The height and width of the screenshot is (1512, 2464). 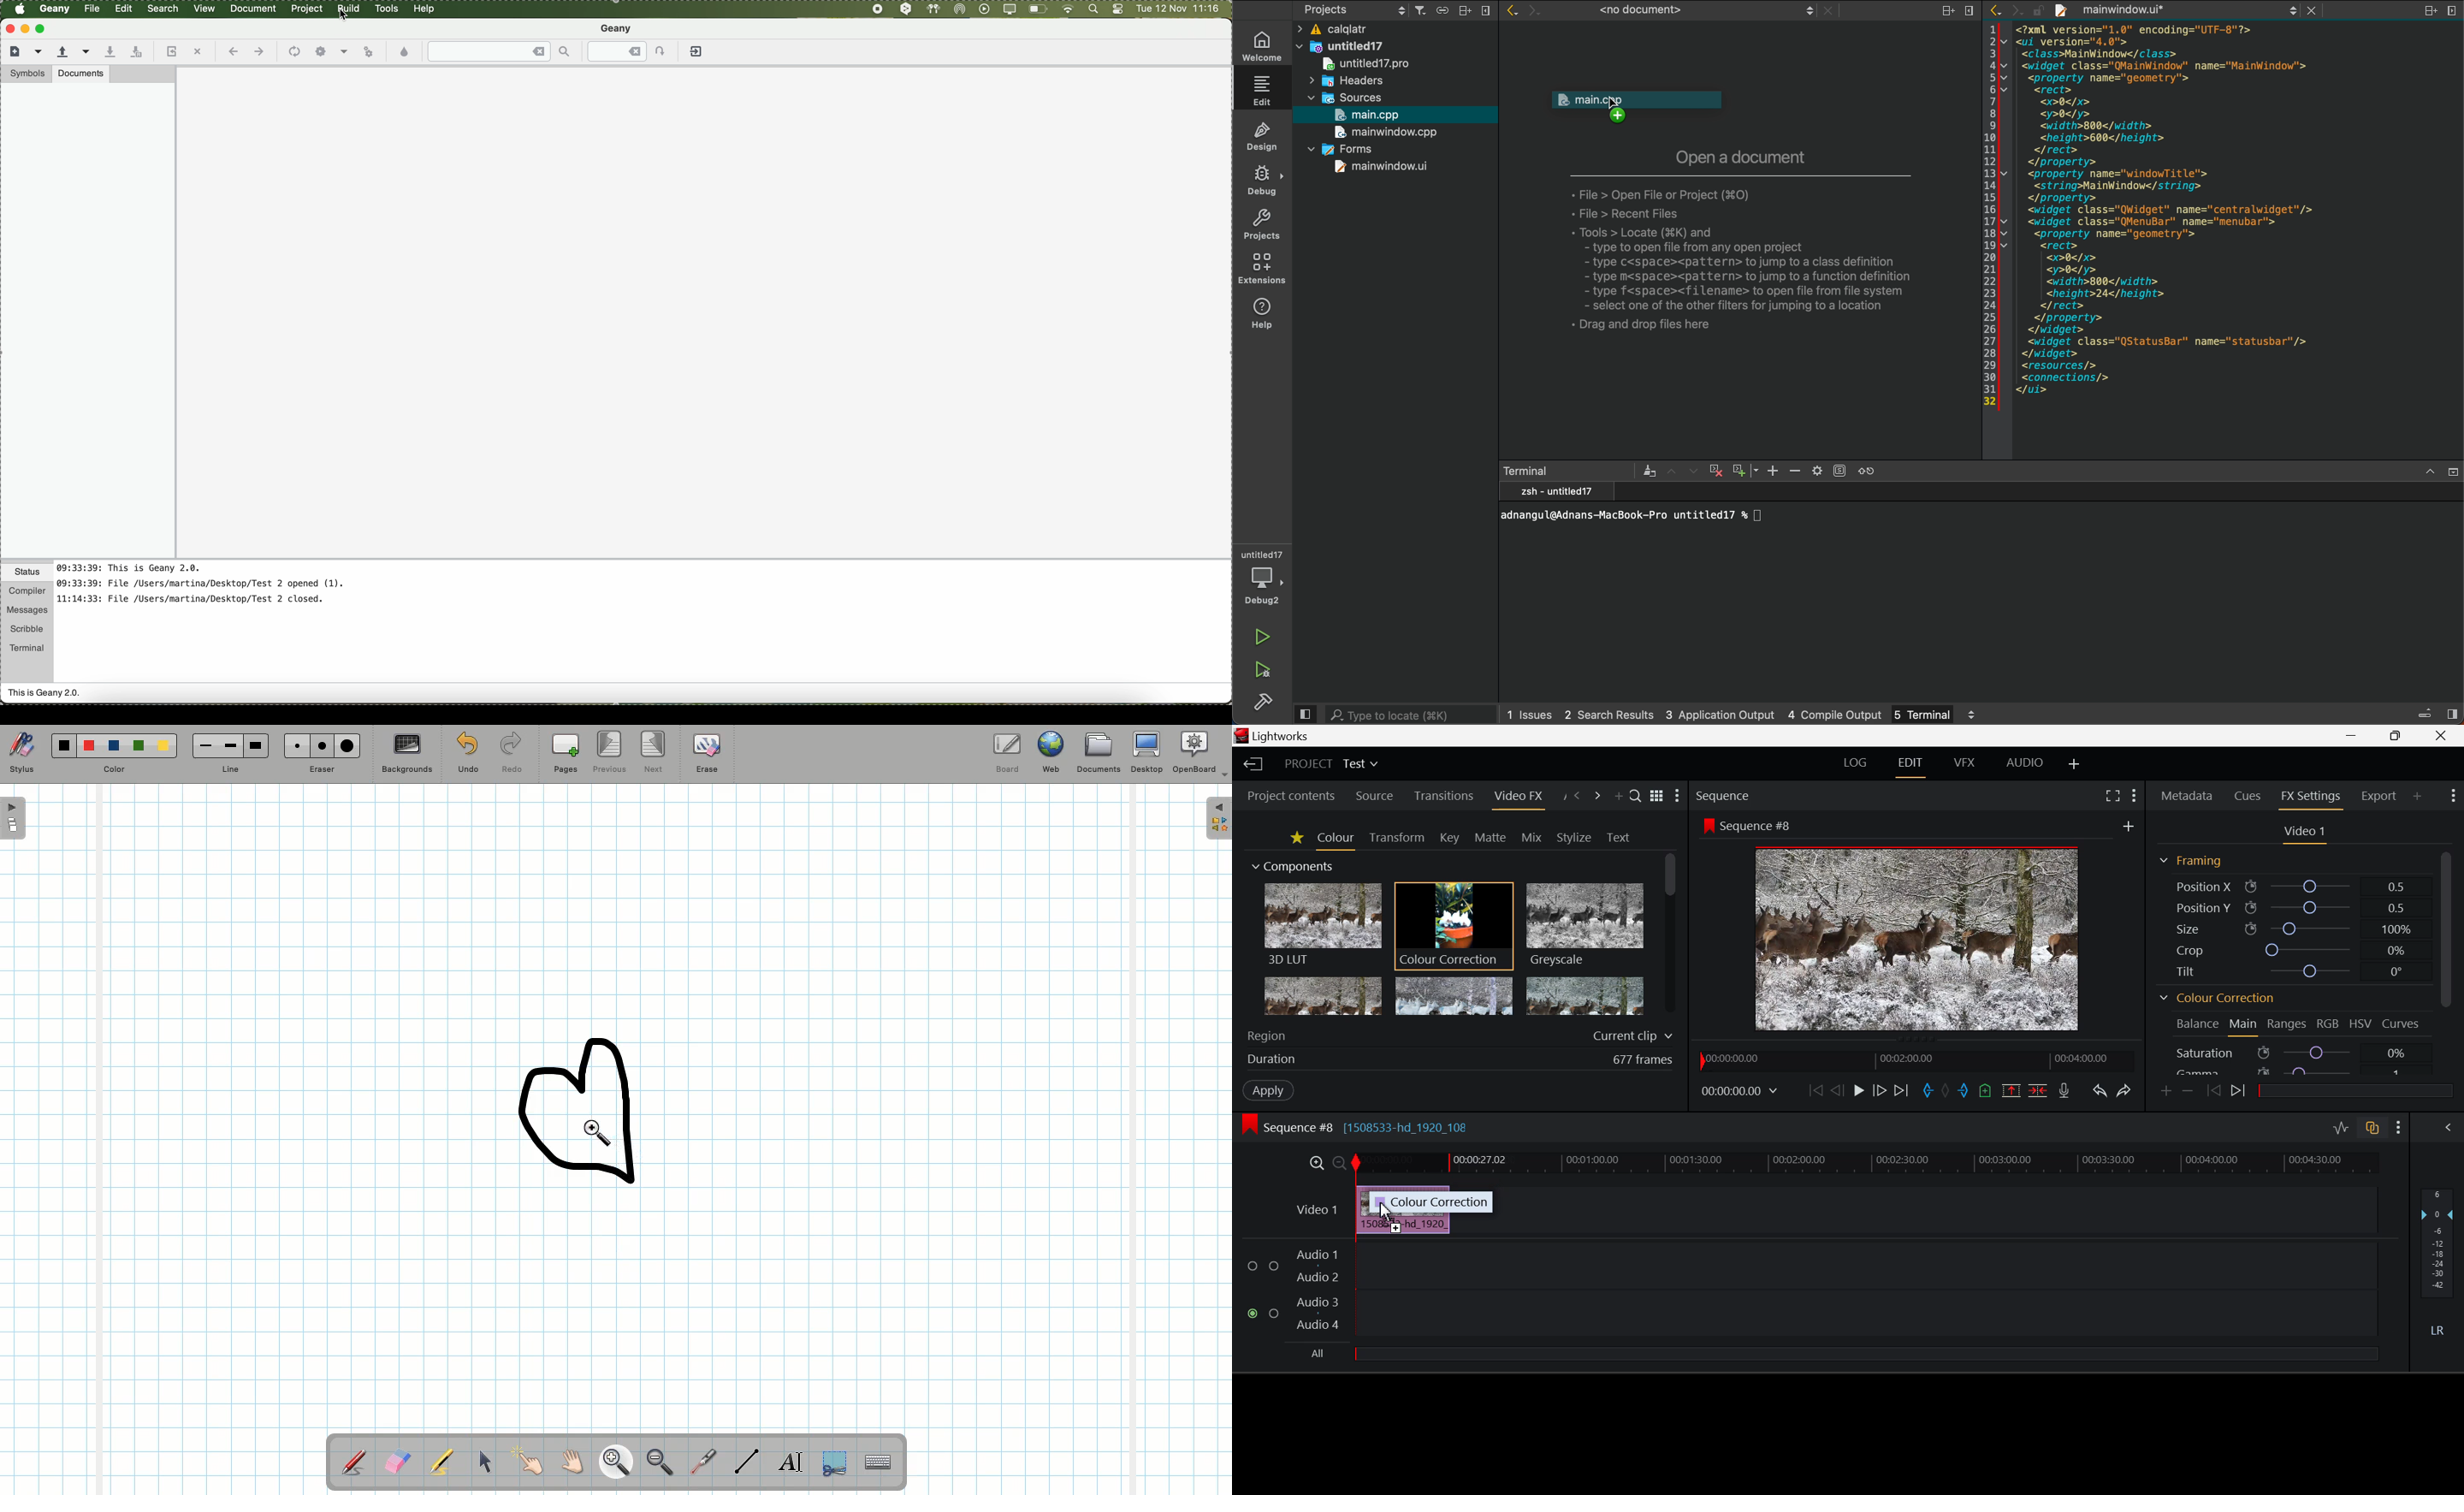 What do you see at coordinates (1519, 799) in the screenshot?
I see `Video FX Open` at bounding box center [1519, 799].